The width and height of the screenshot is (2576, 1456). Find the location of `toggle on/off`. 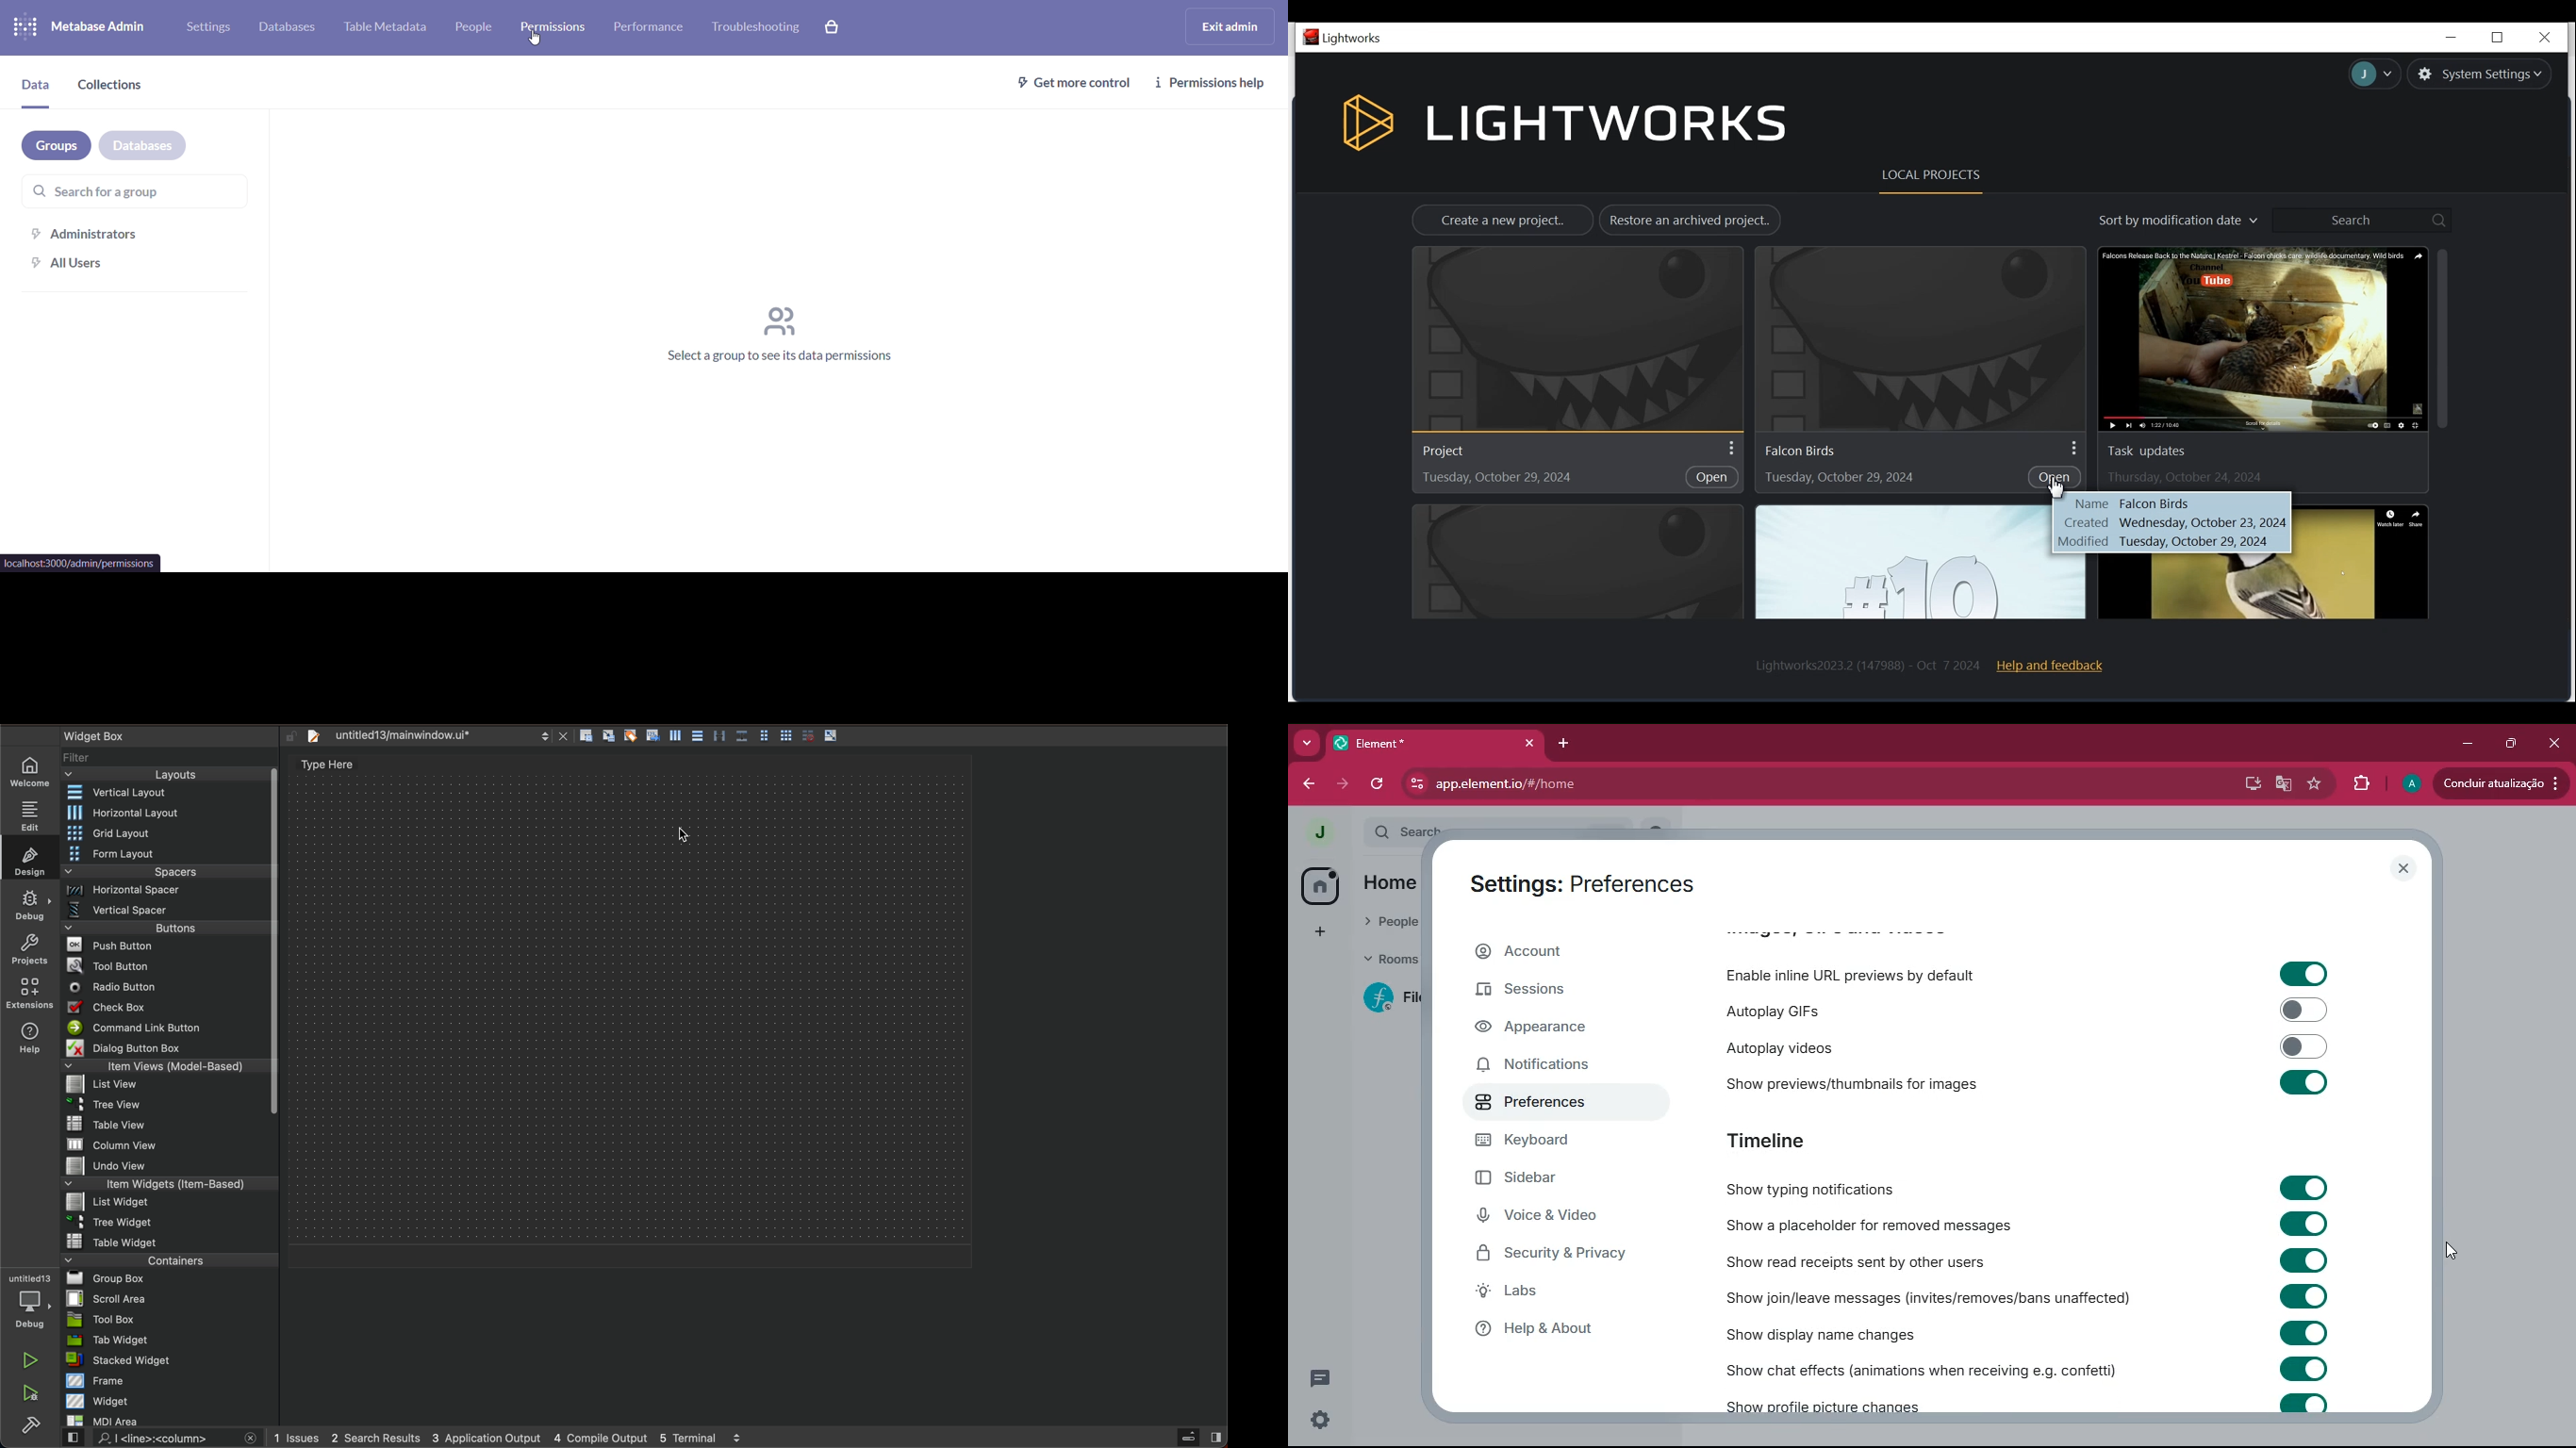

toggle on/off is located at coordinates (2304, 1403).